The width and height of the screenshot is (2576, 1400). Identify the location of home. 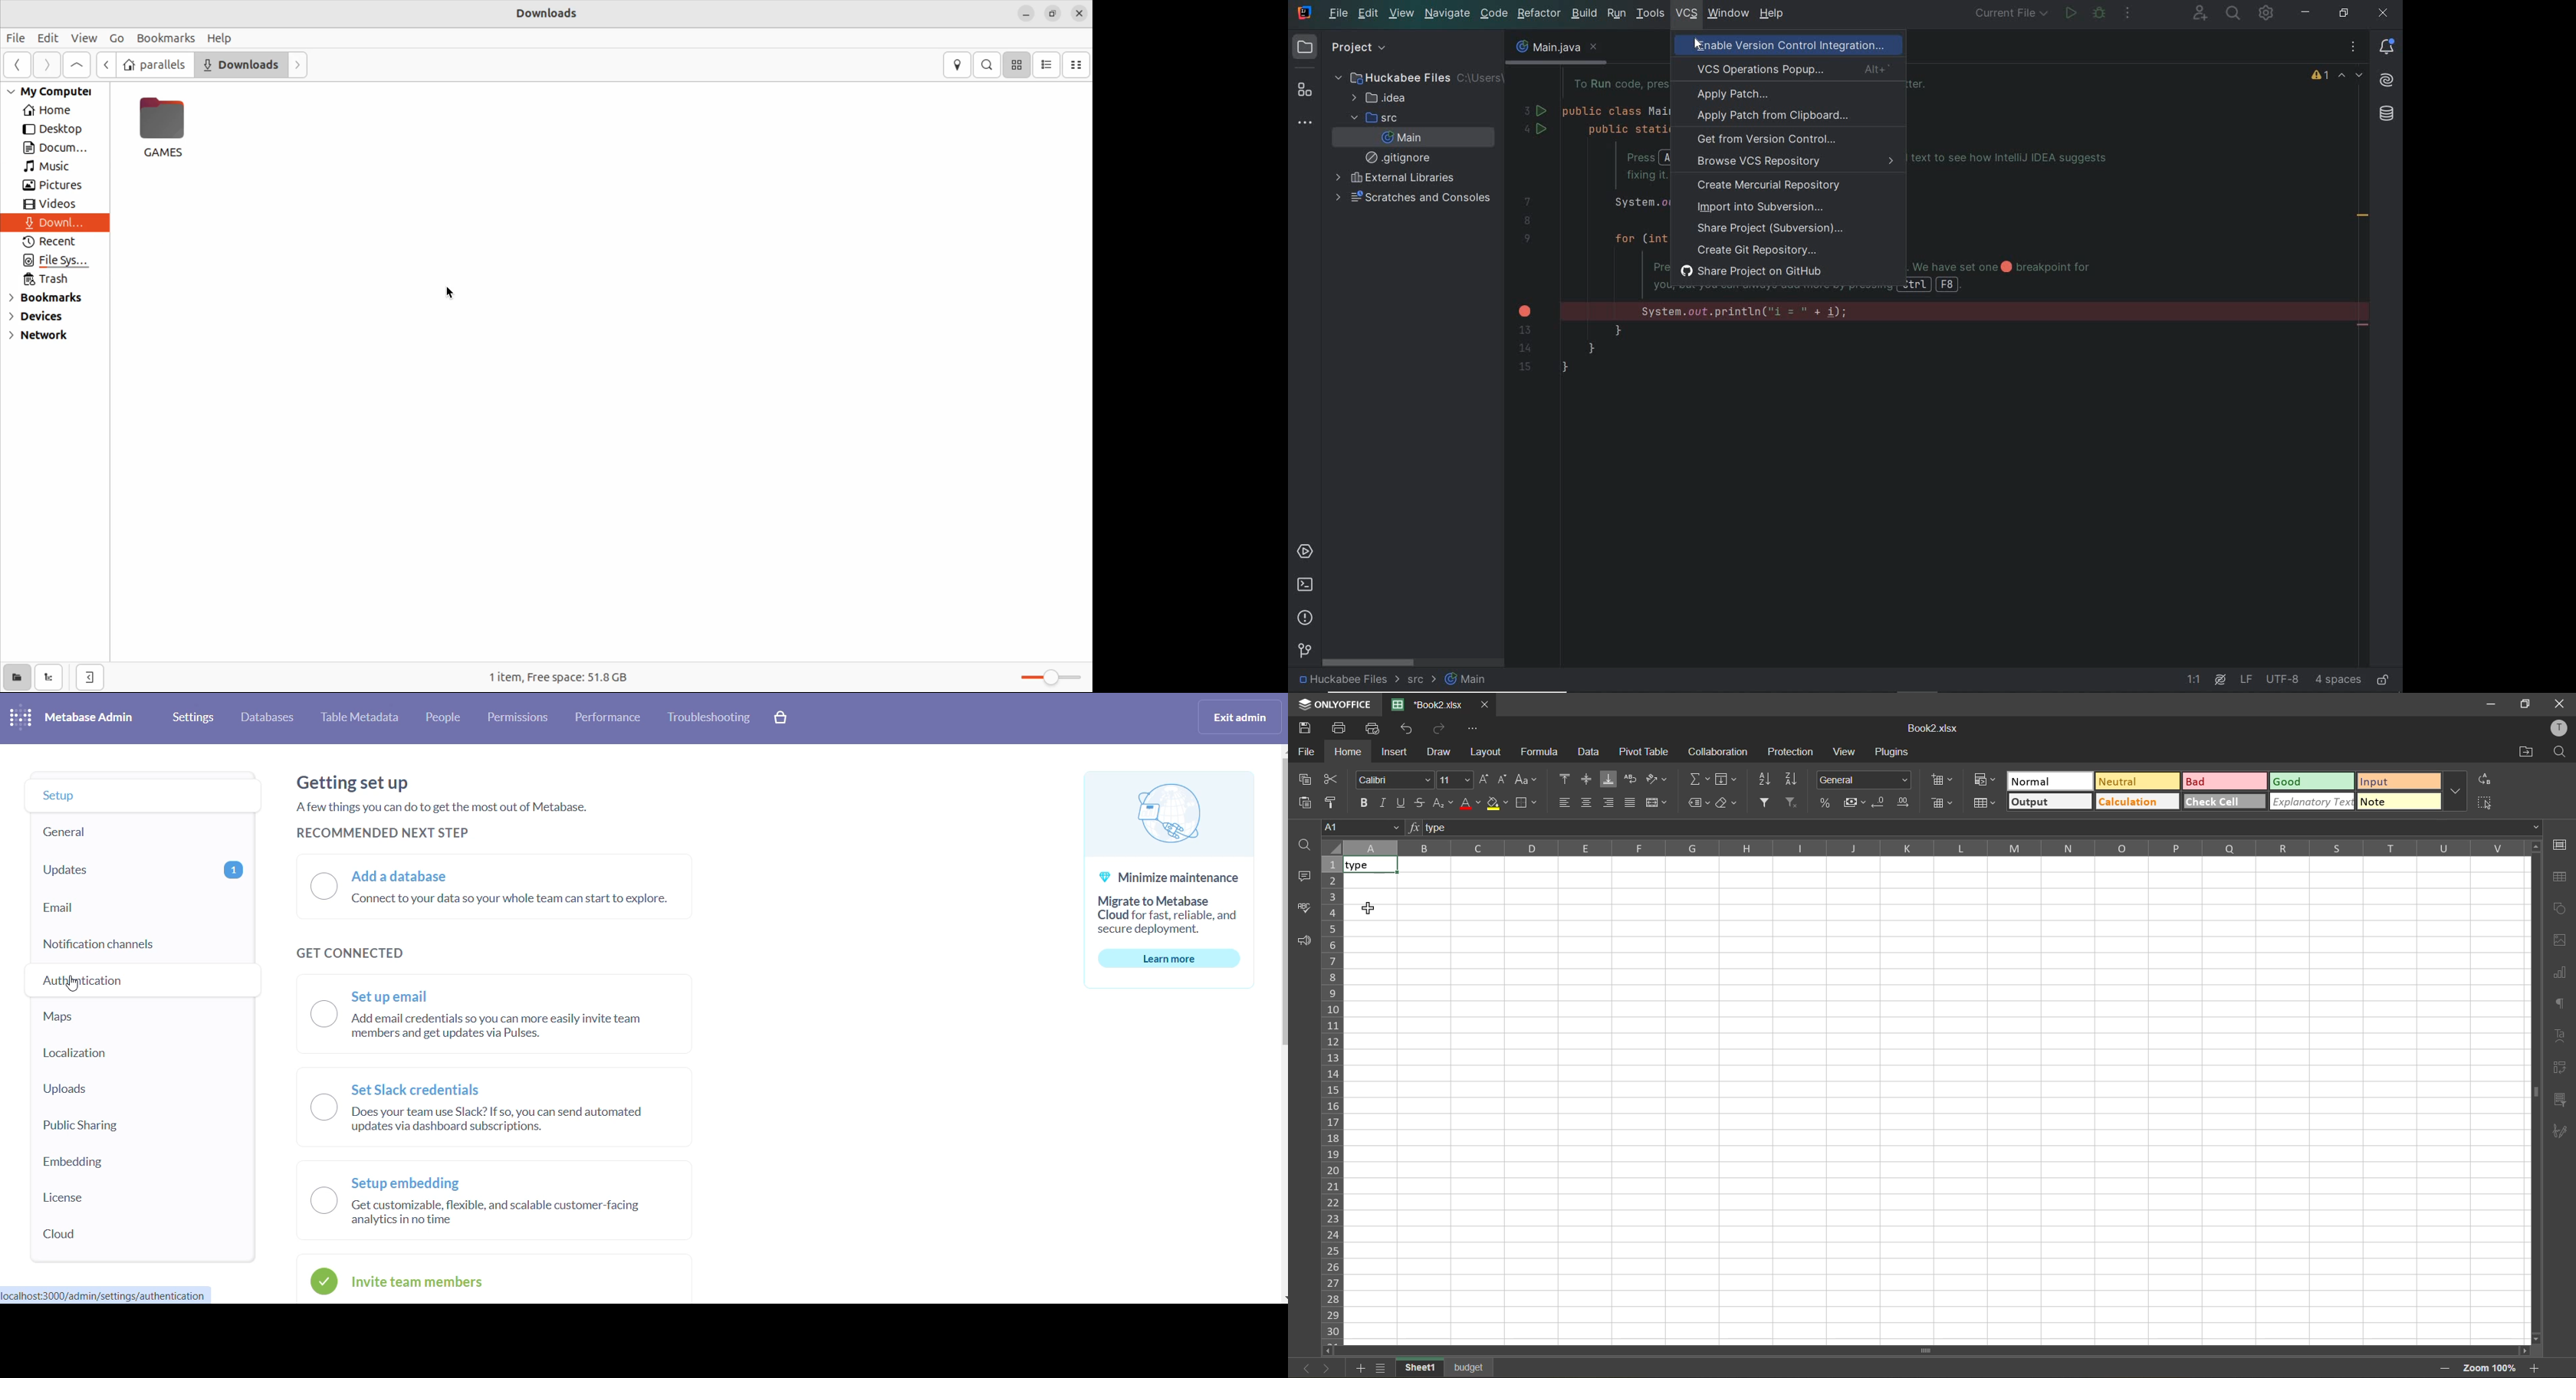
(1344, 753).